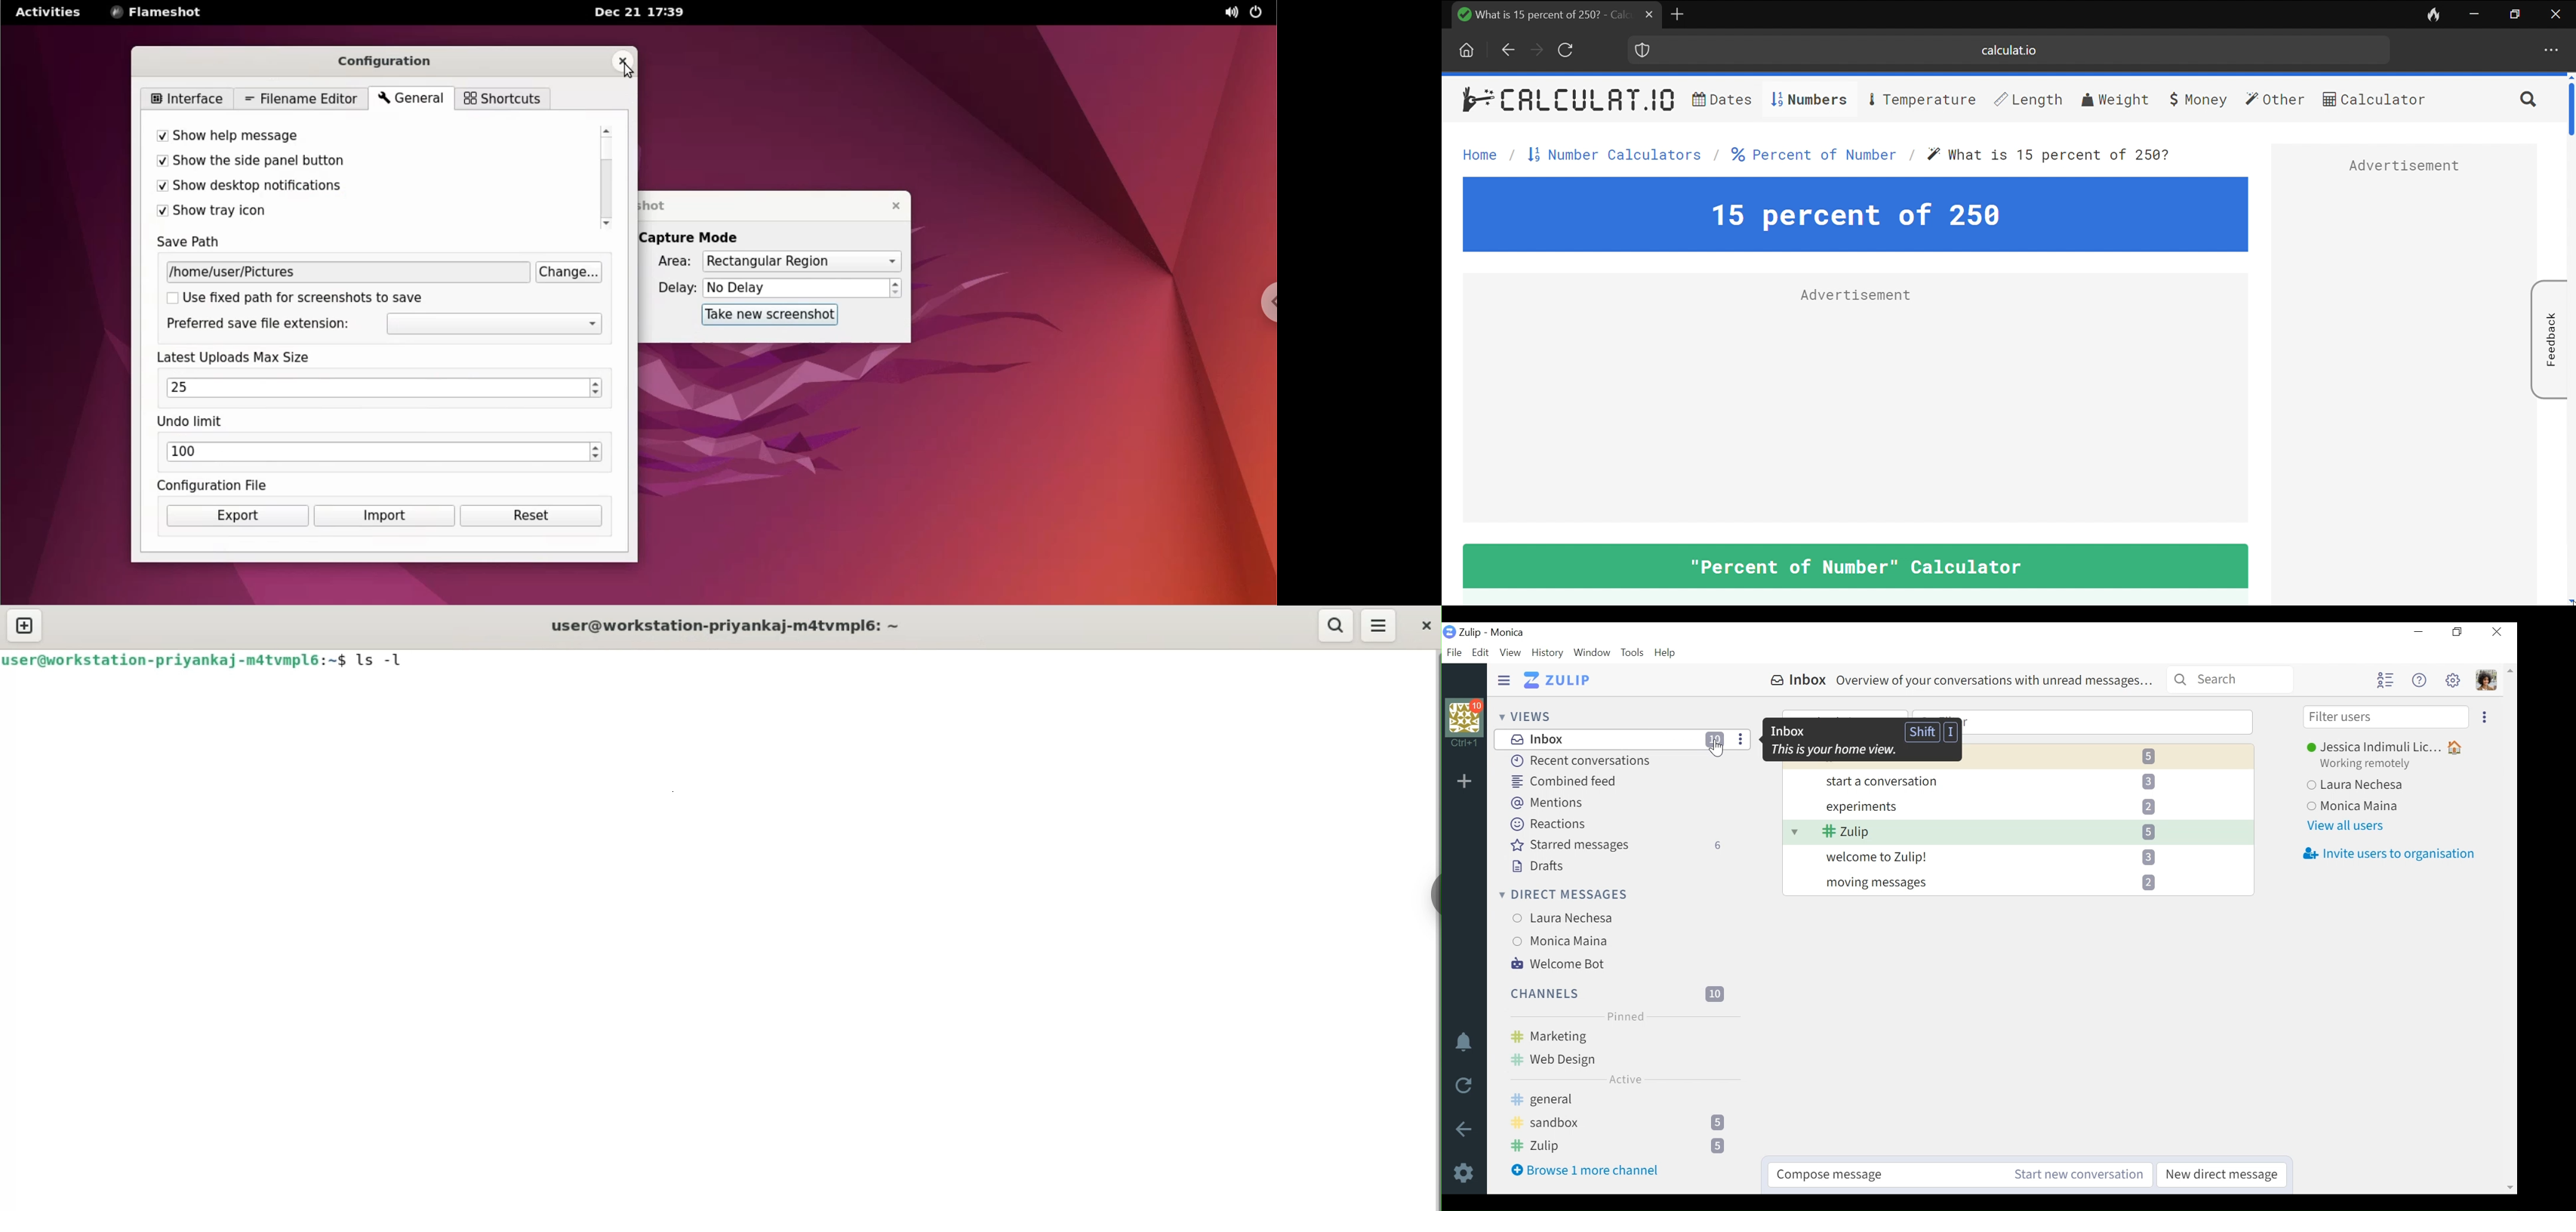  What do you see at coordinates (2549, 339) in the screenshot?
I see `Feedback` at bounding box center [2549, 339].